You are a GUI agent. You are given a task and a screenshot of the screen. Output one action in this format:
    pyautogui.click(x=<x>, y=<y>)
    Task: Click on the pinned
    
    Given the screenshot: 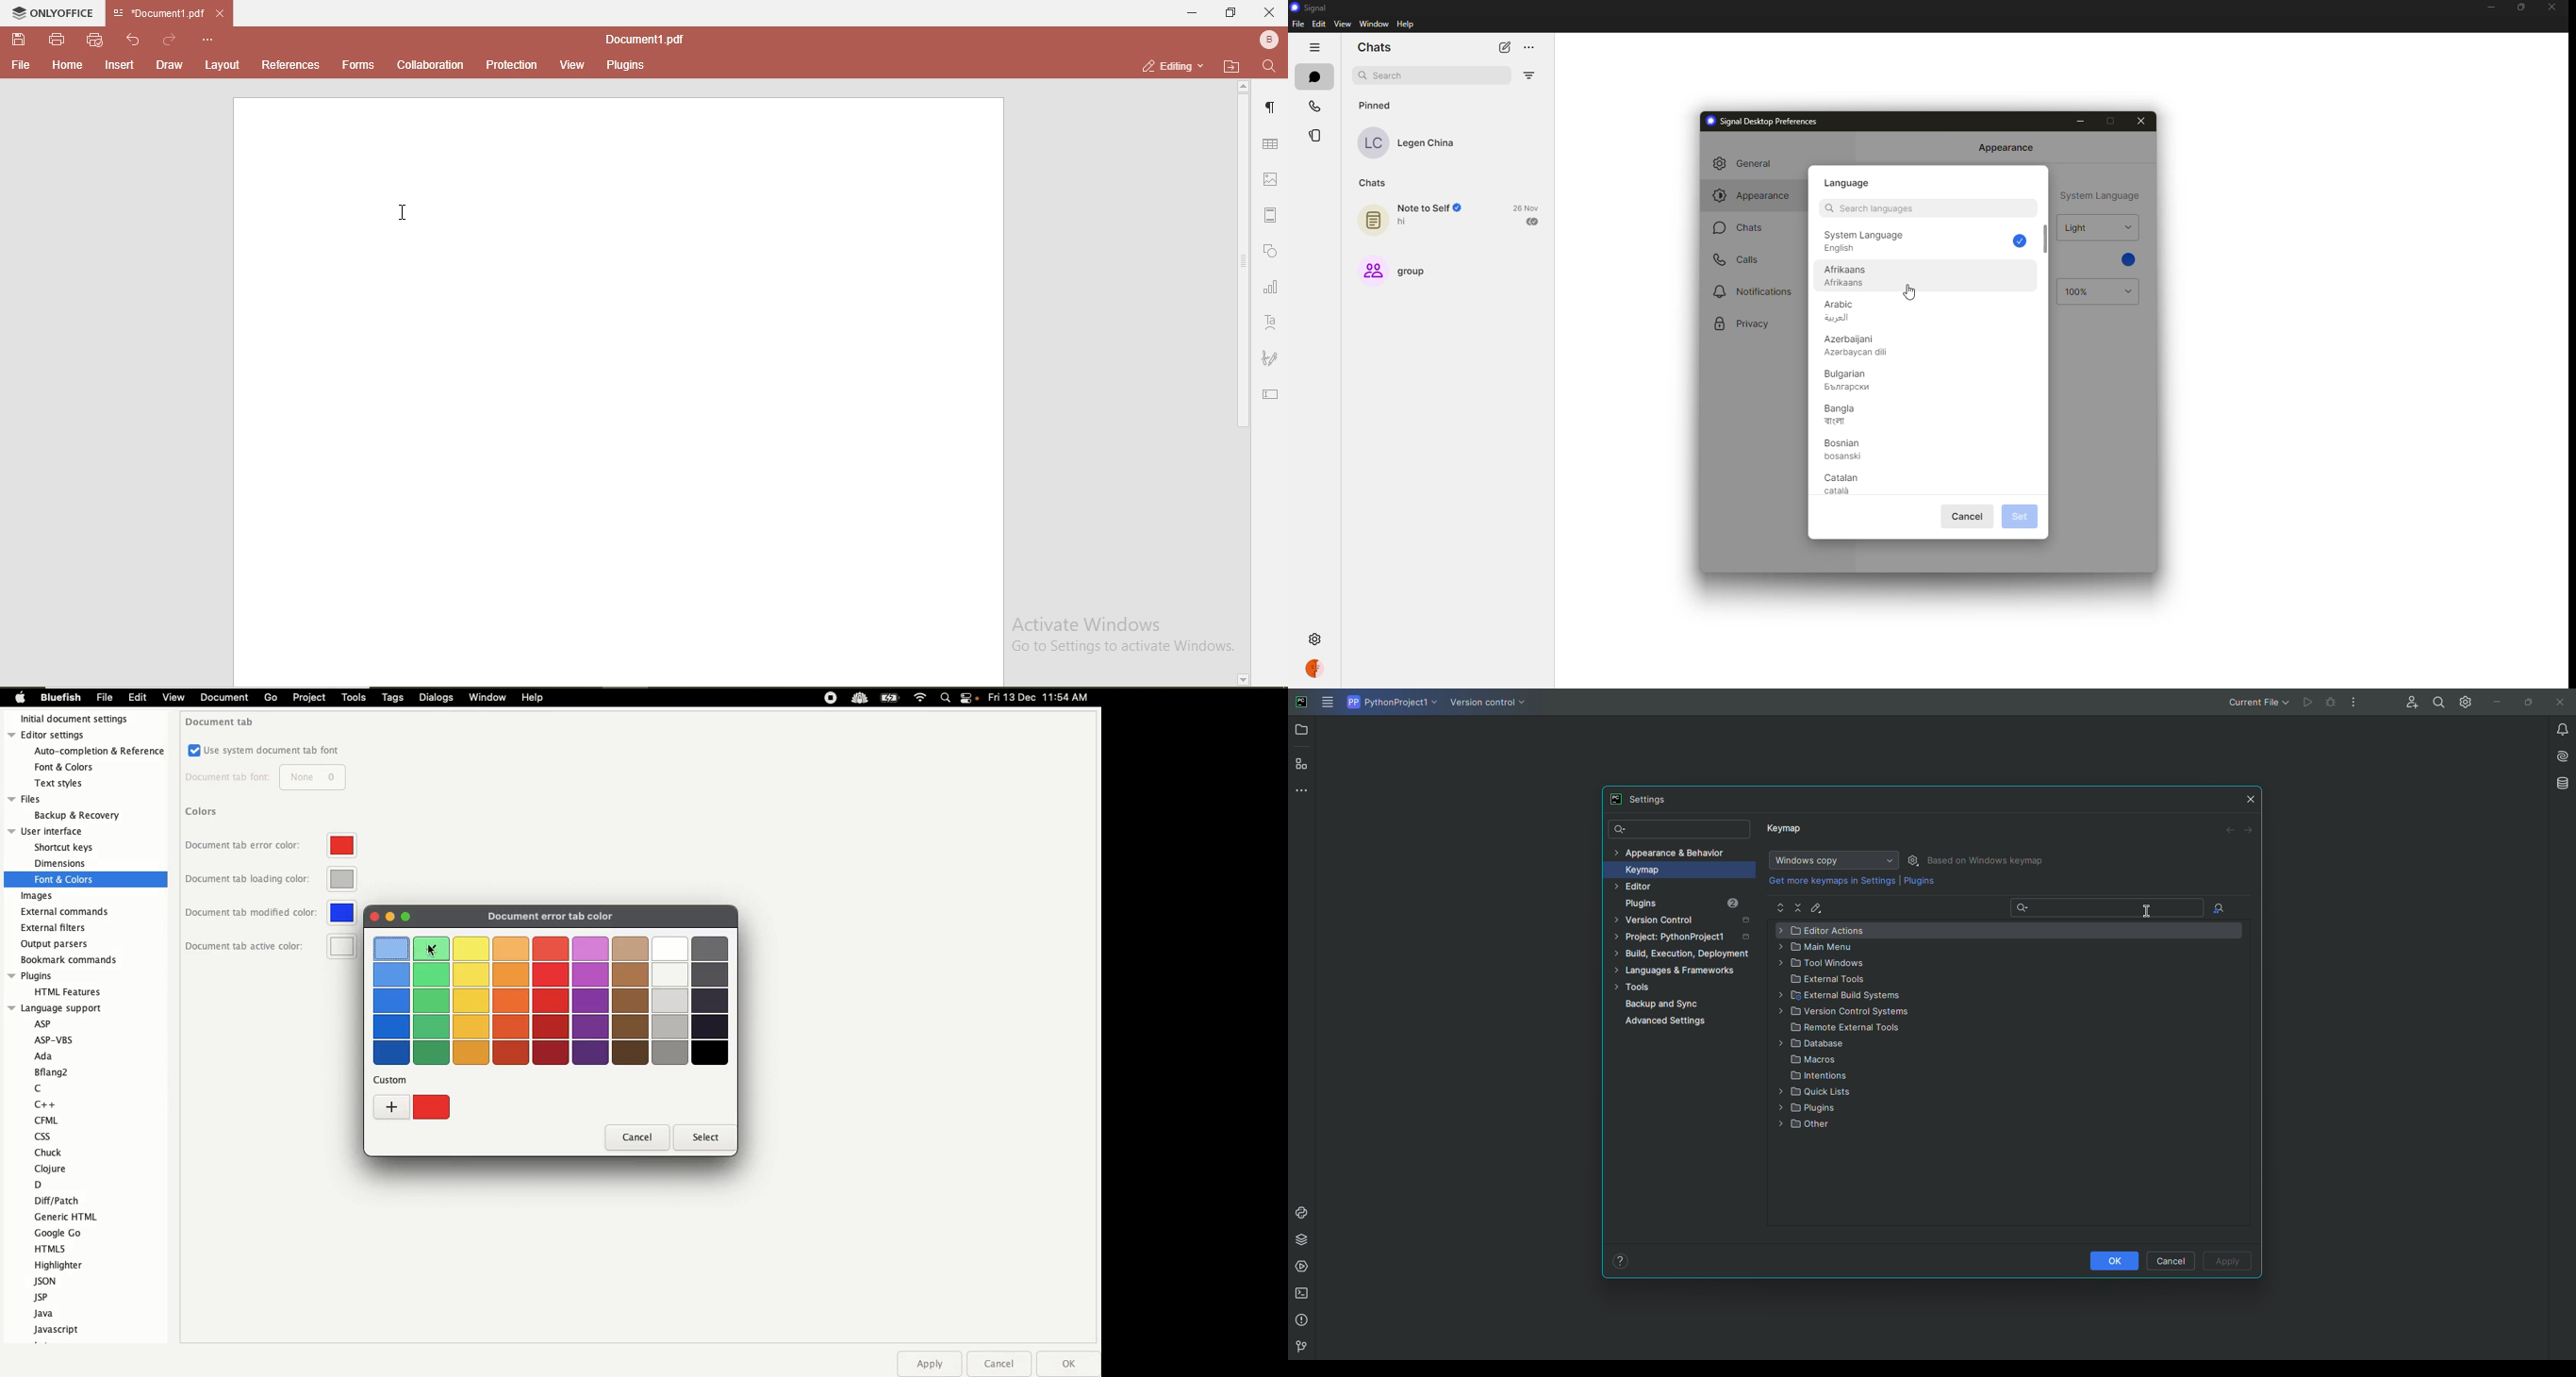 What is the action you would take?
    pyautogui.click(x=1377, y=105)
    